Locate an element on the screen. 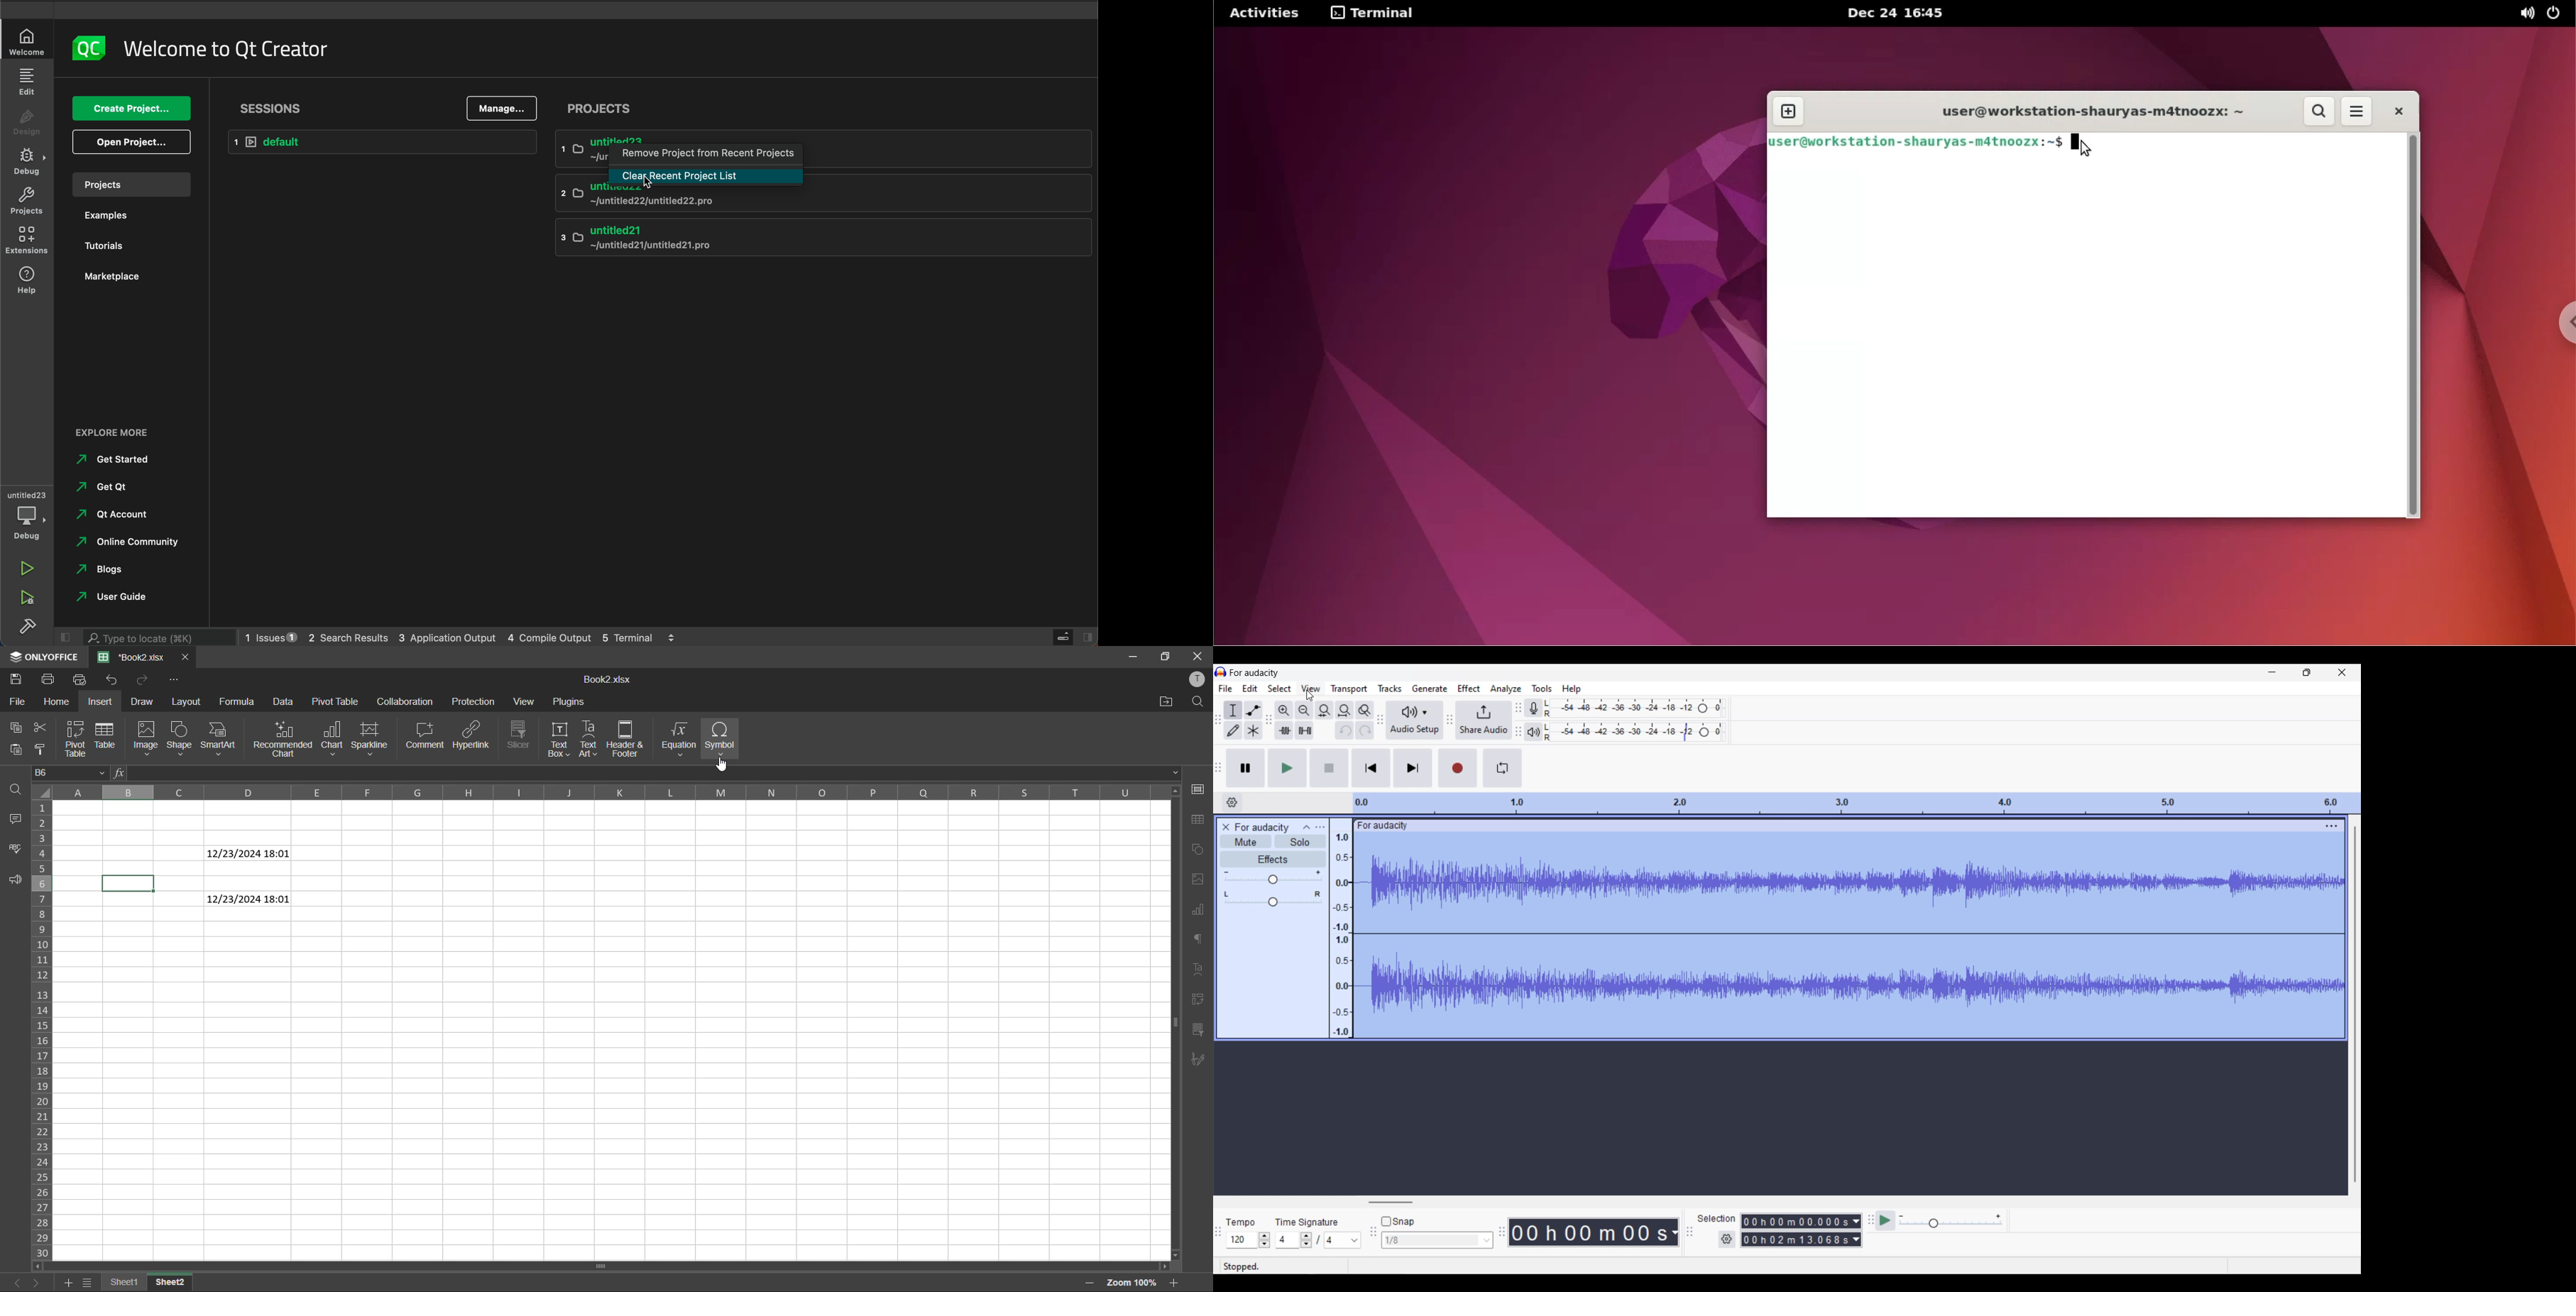 The height and width of the screenshot is (1316, 2576). Tracks menu is located at coordinates (1390, 688).